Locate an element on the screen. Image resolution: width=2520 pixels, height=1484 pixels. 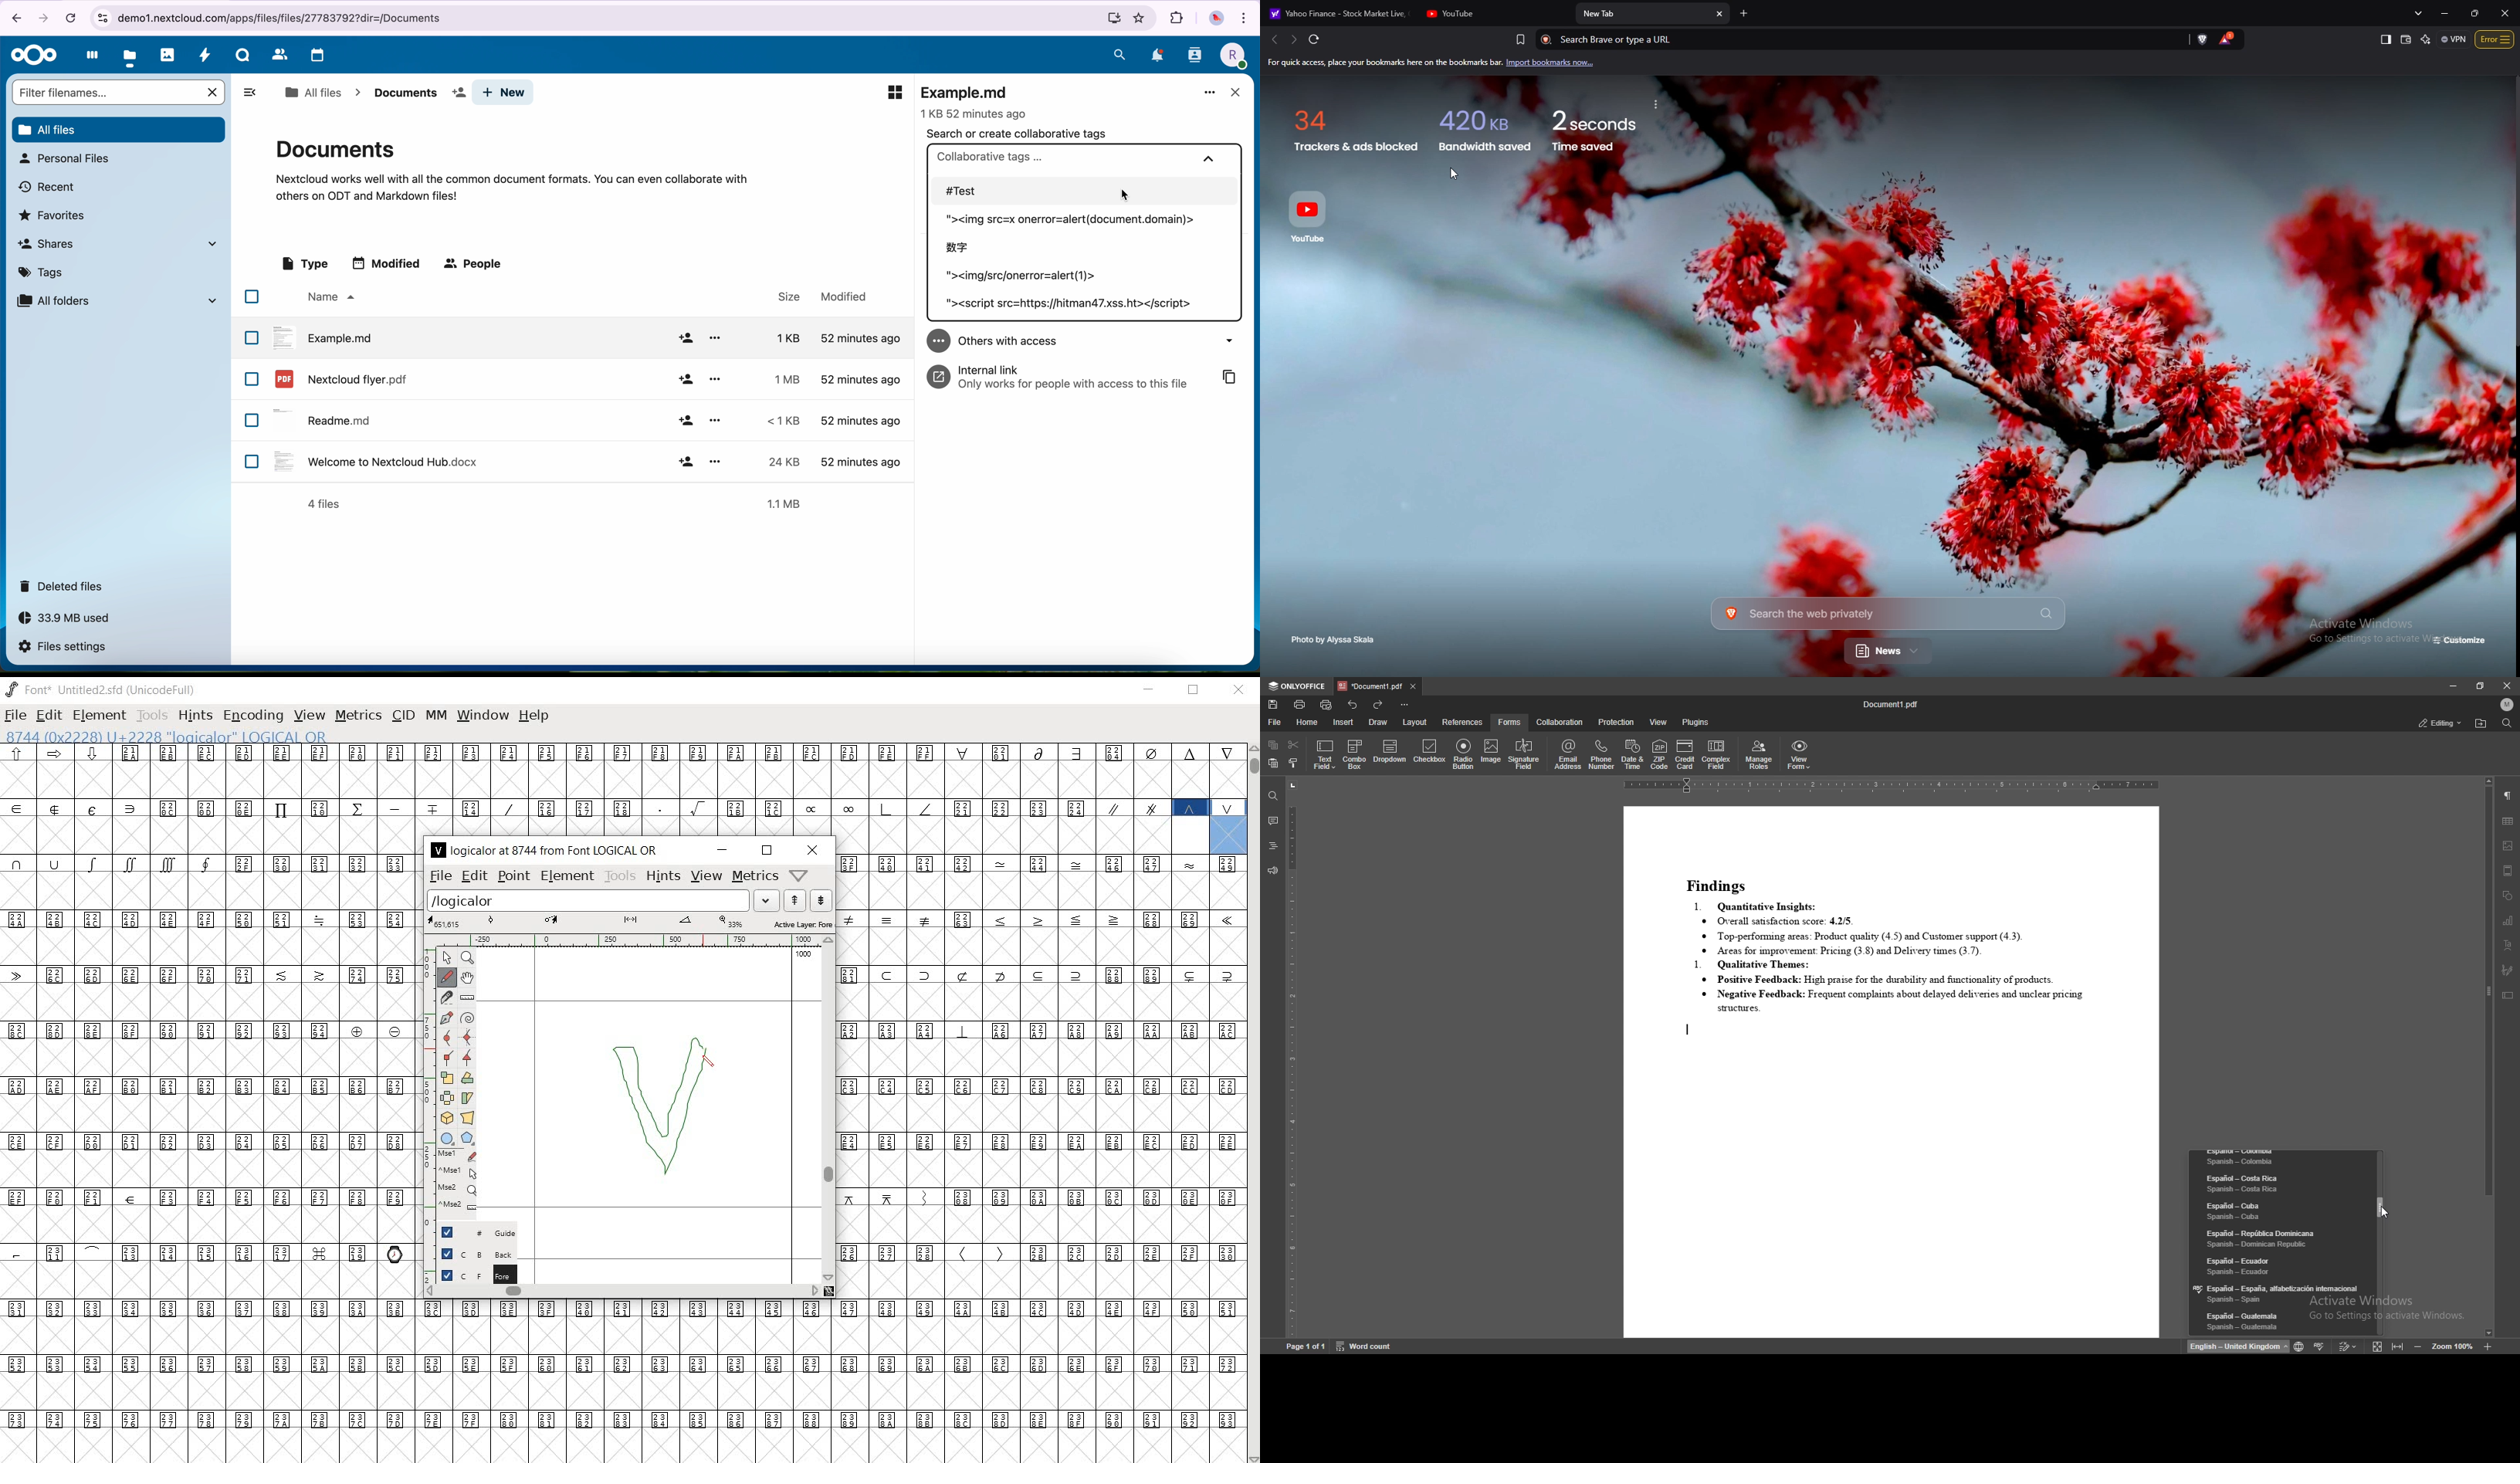
profile picture is located at coordinates (1215, 19).